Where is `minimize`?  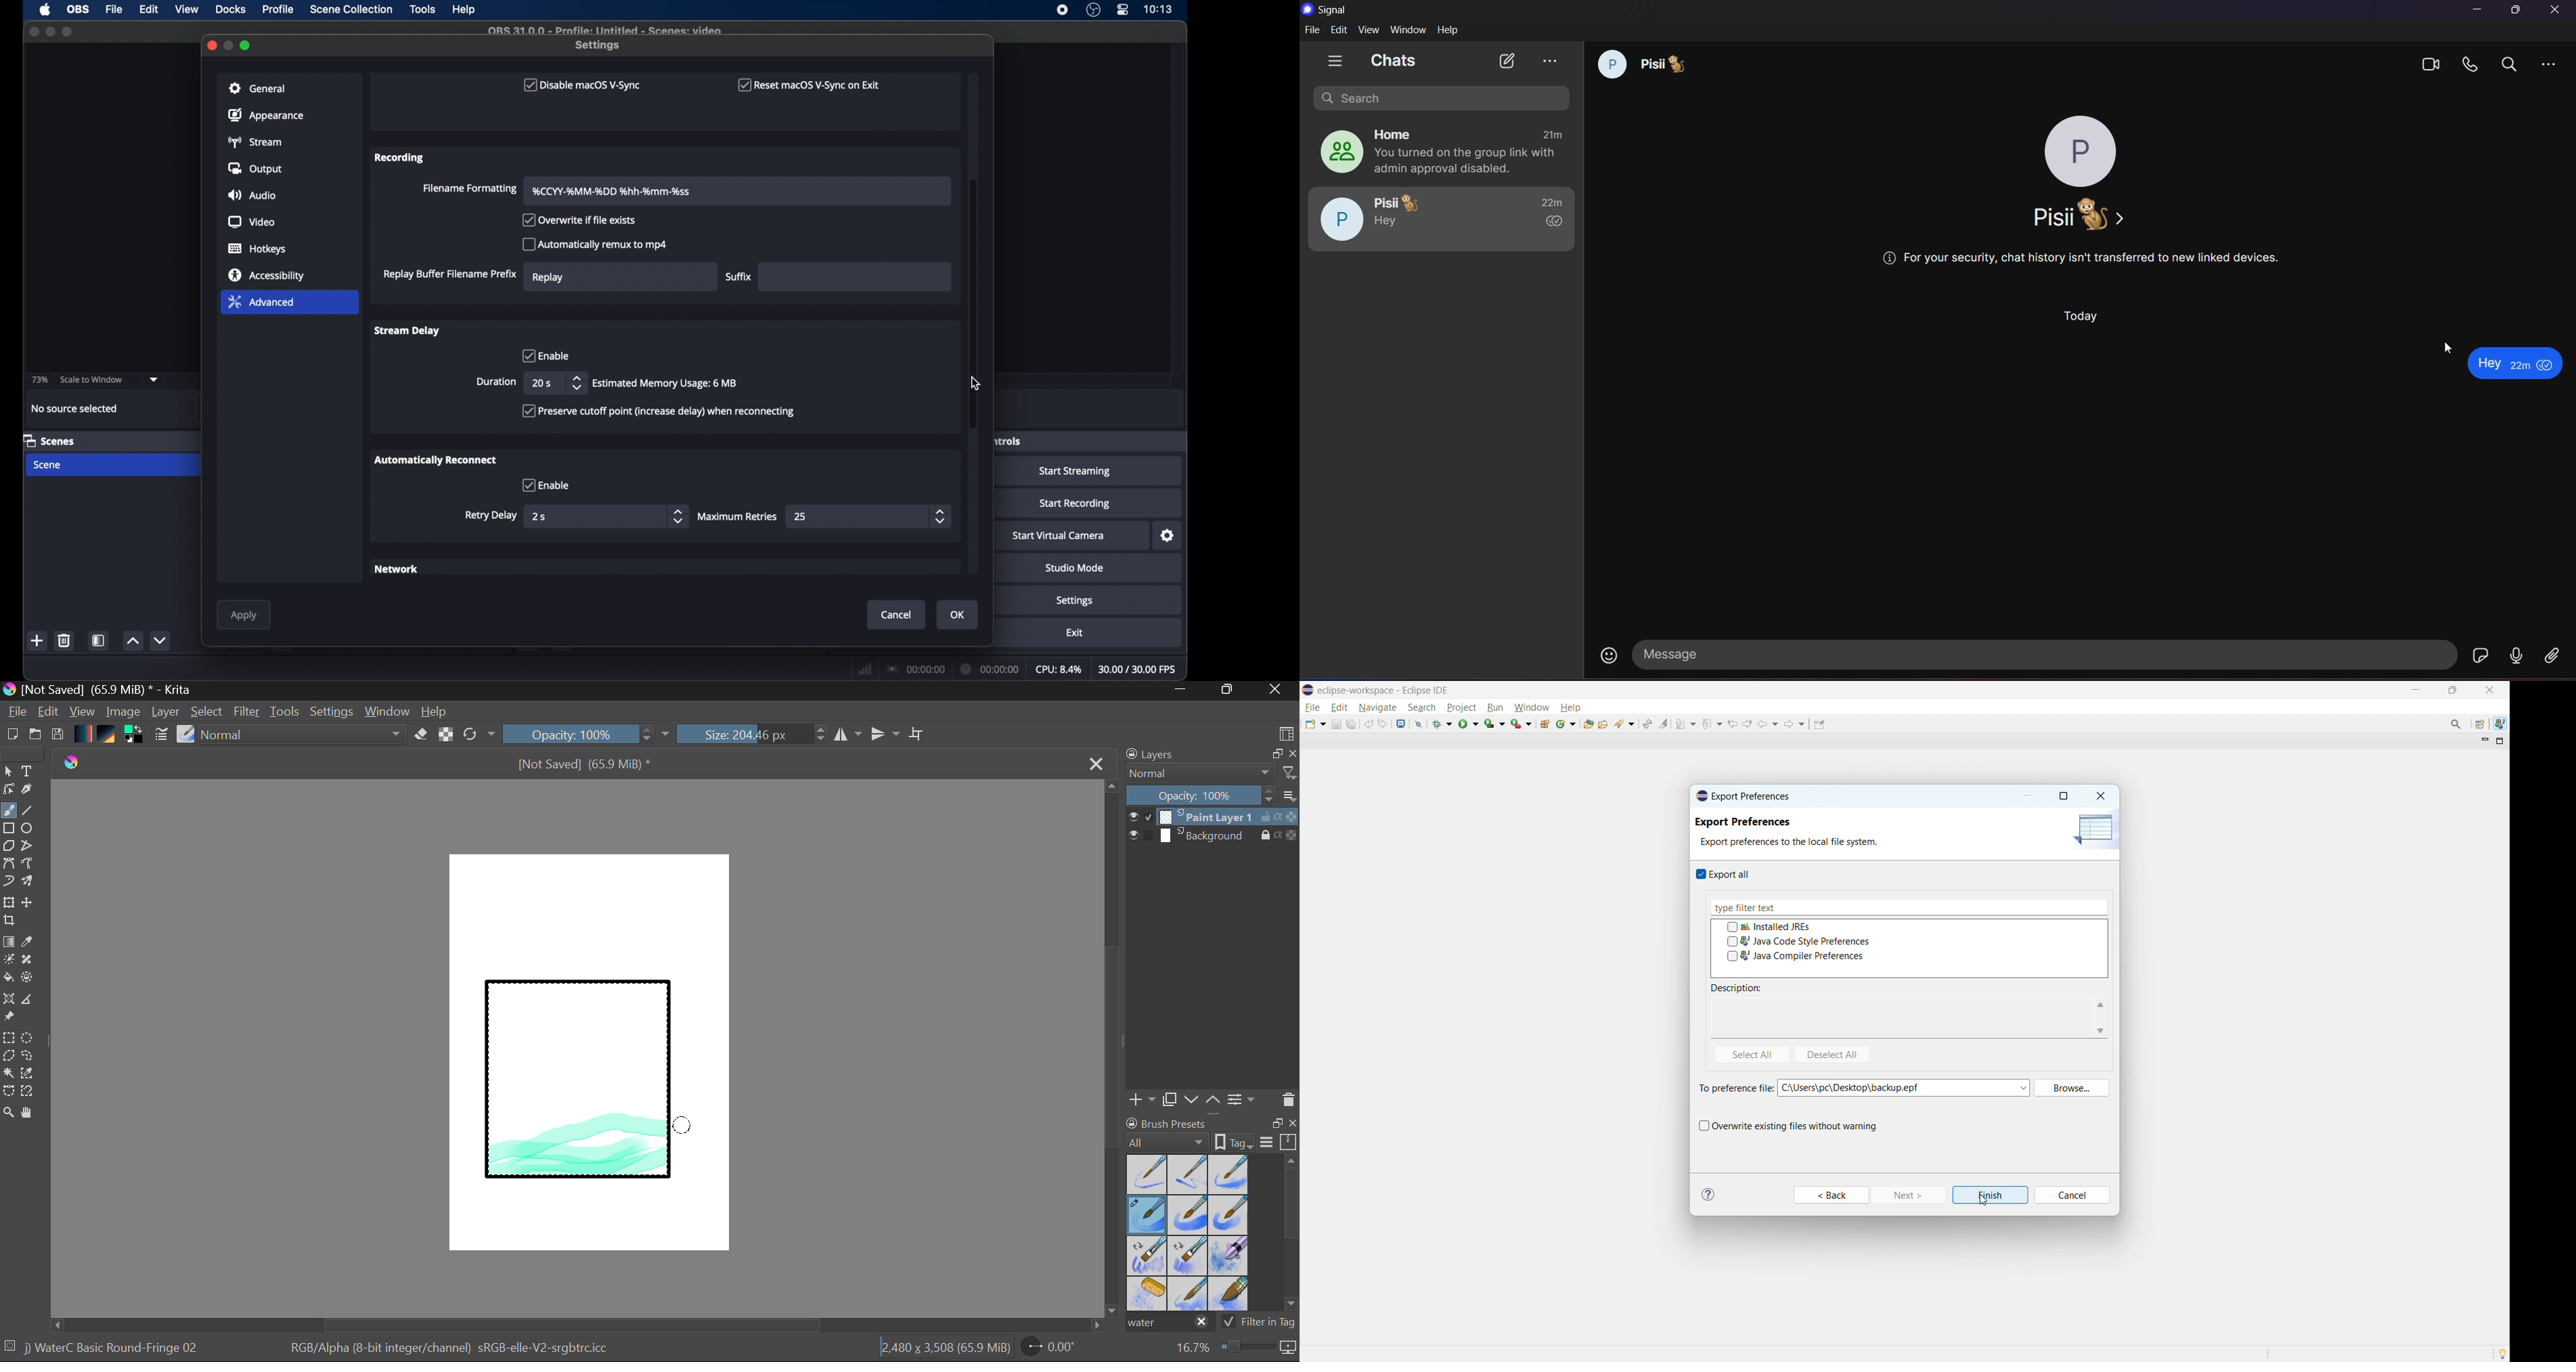 minimize is located at coordinates (229, 45).